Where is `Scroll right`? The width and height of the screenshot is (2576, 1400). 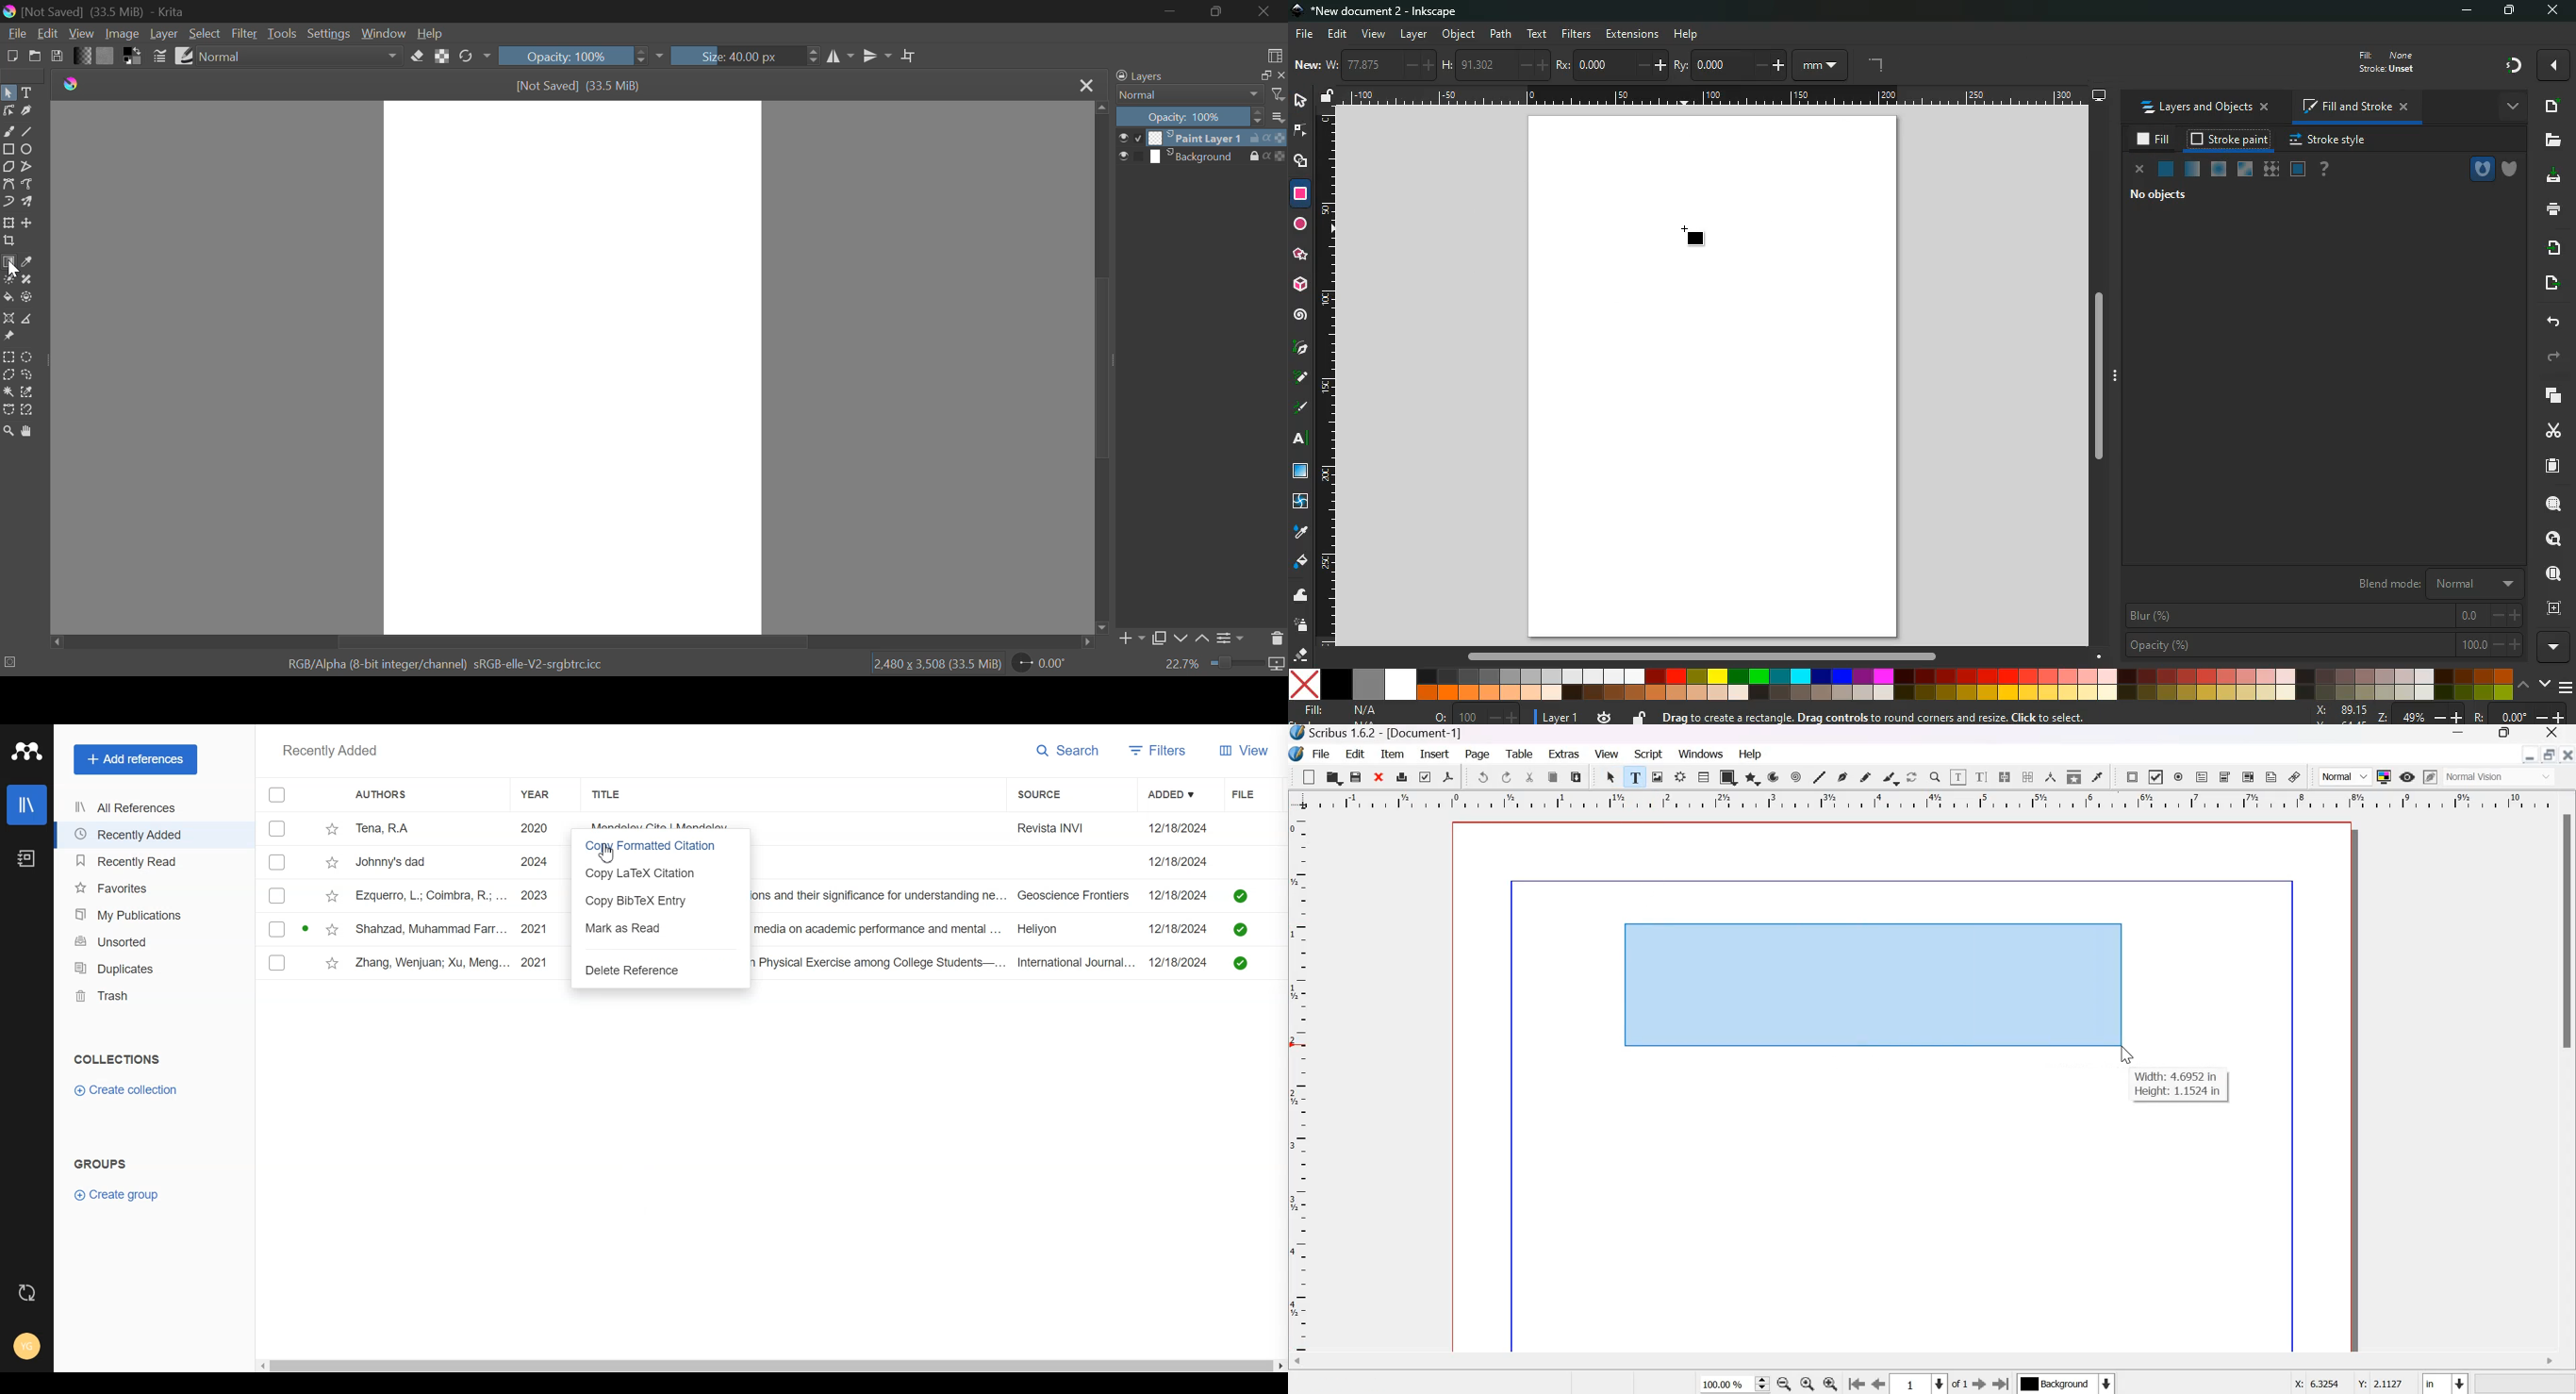
Scroll right is located at coordinates (2548, 1362).